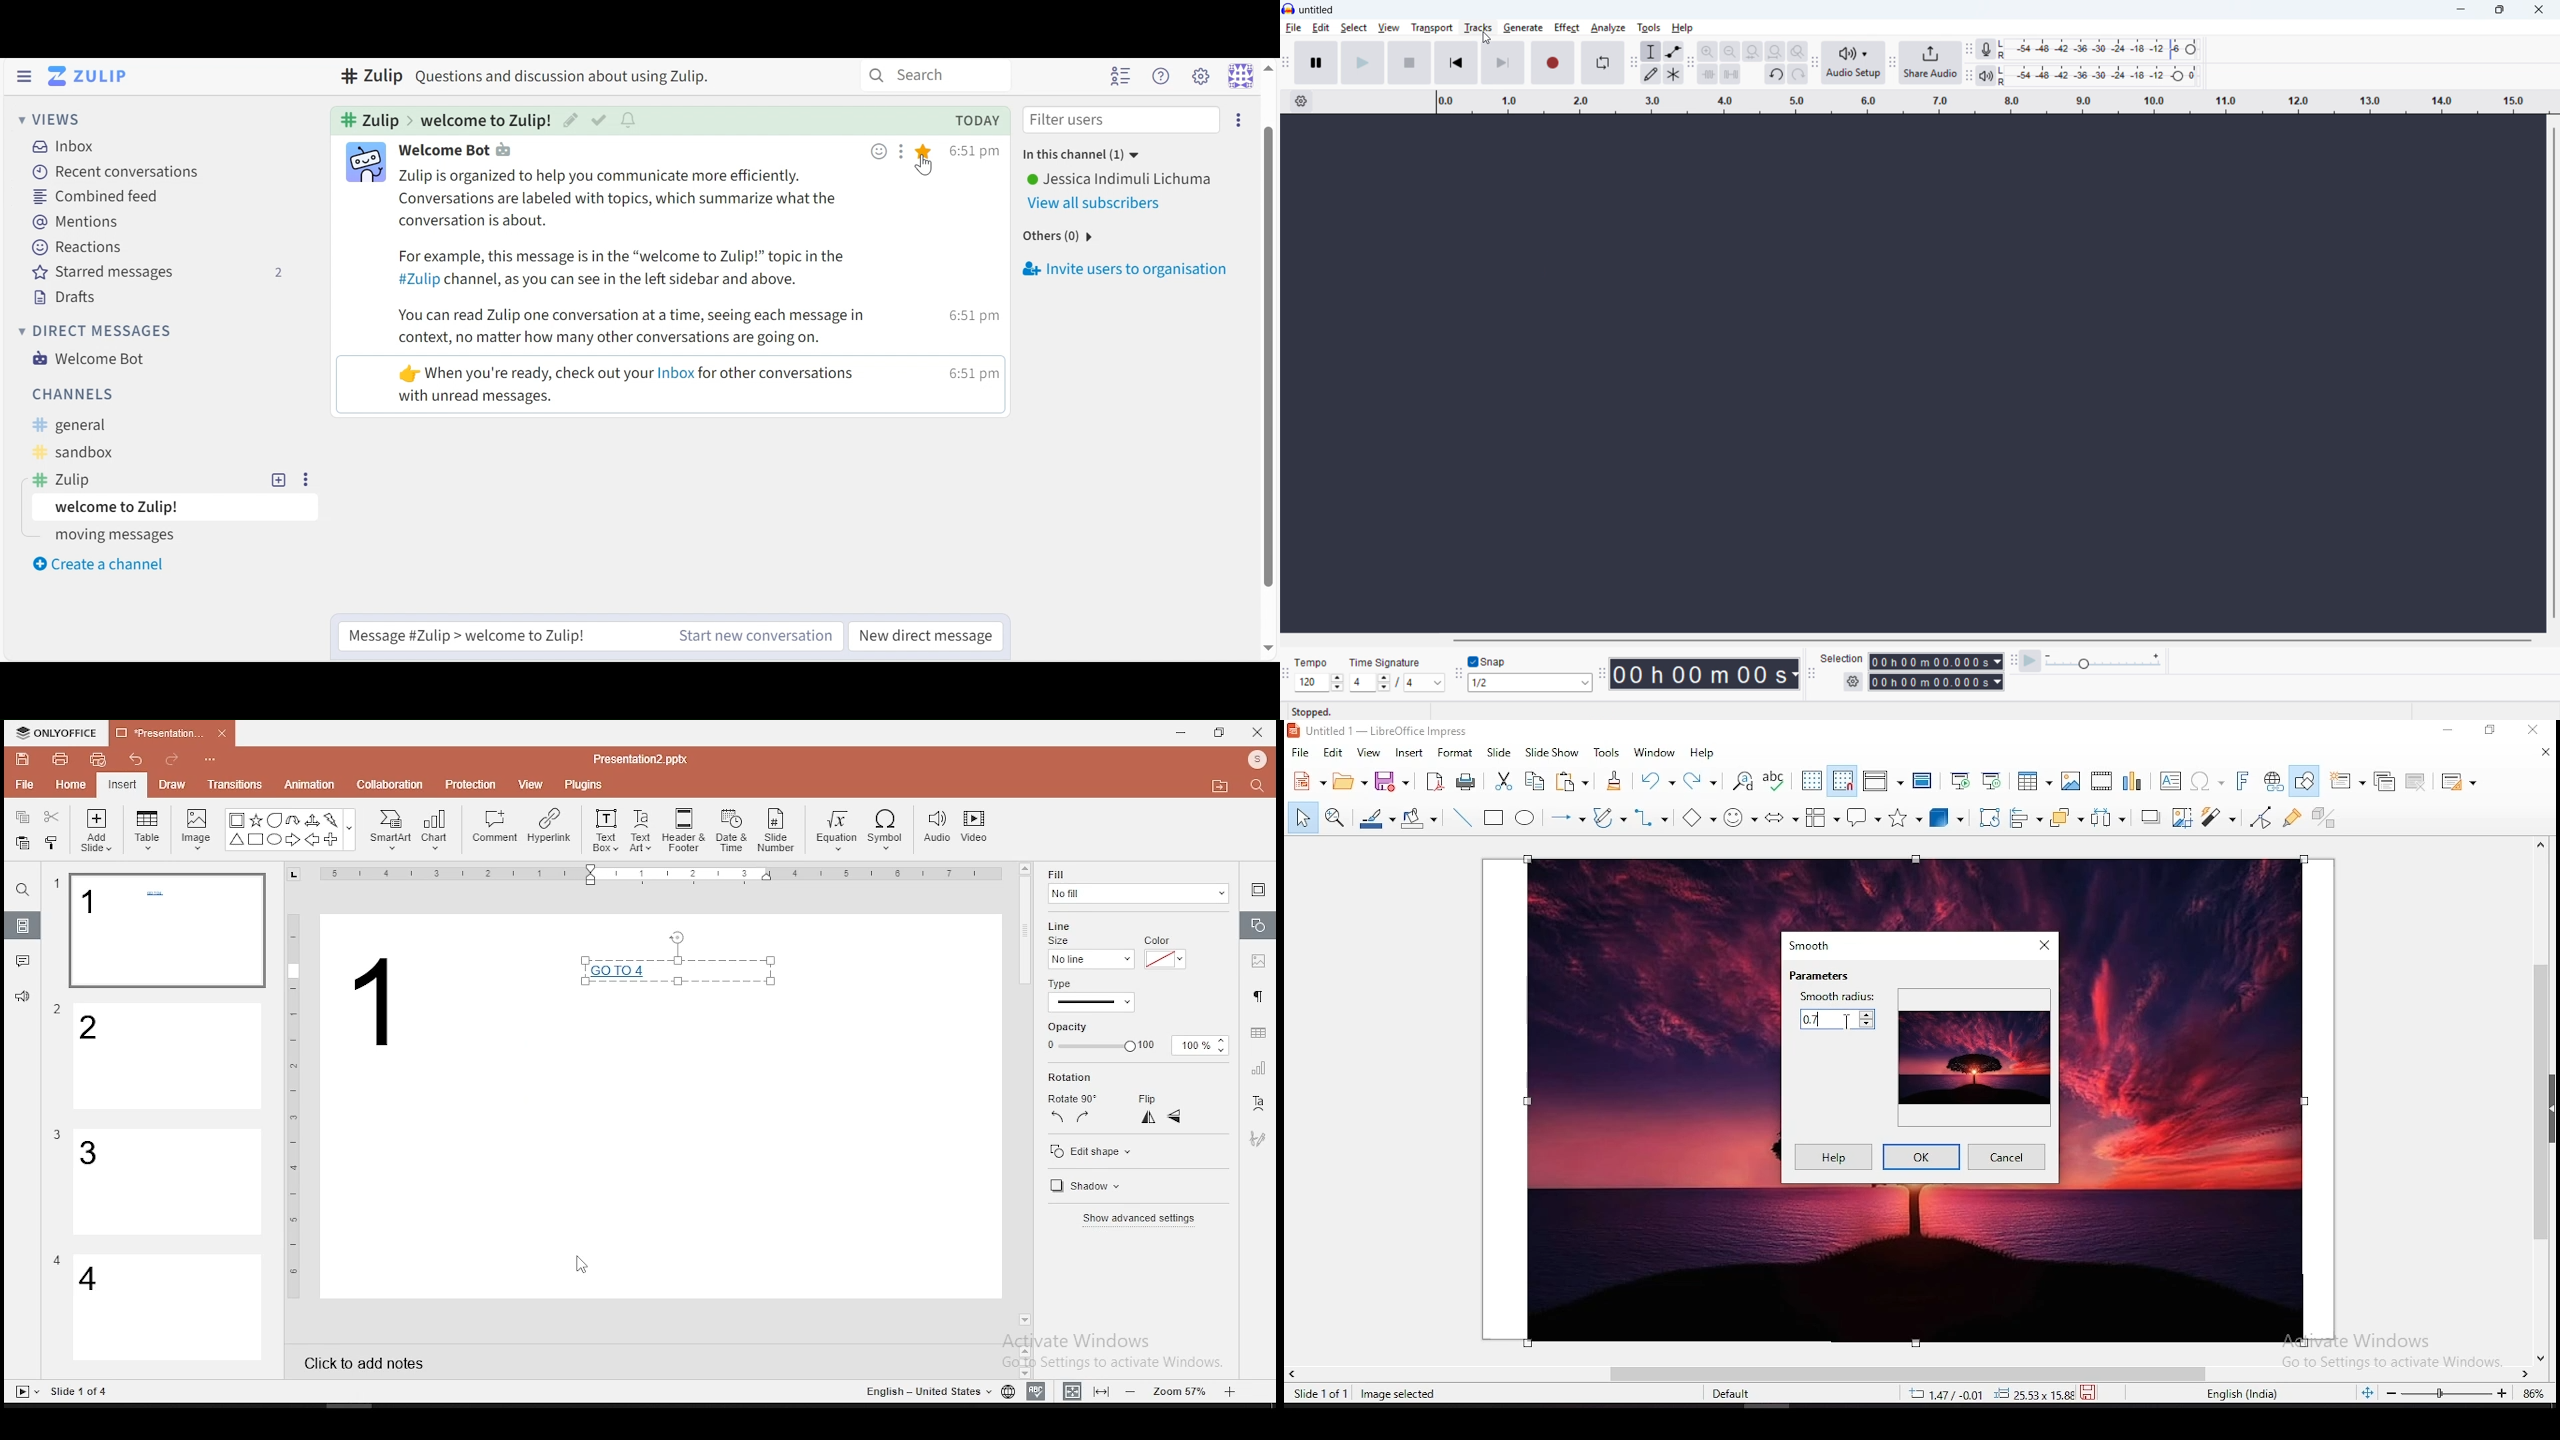 This screenshot has height=1456, width=2576. Describe the element at coordinates (2043, 944) in the screenshot. I see `close window` at that location.